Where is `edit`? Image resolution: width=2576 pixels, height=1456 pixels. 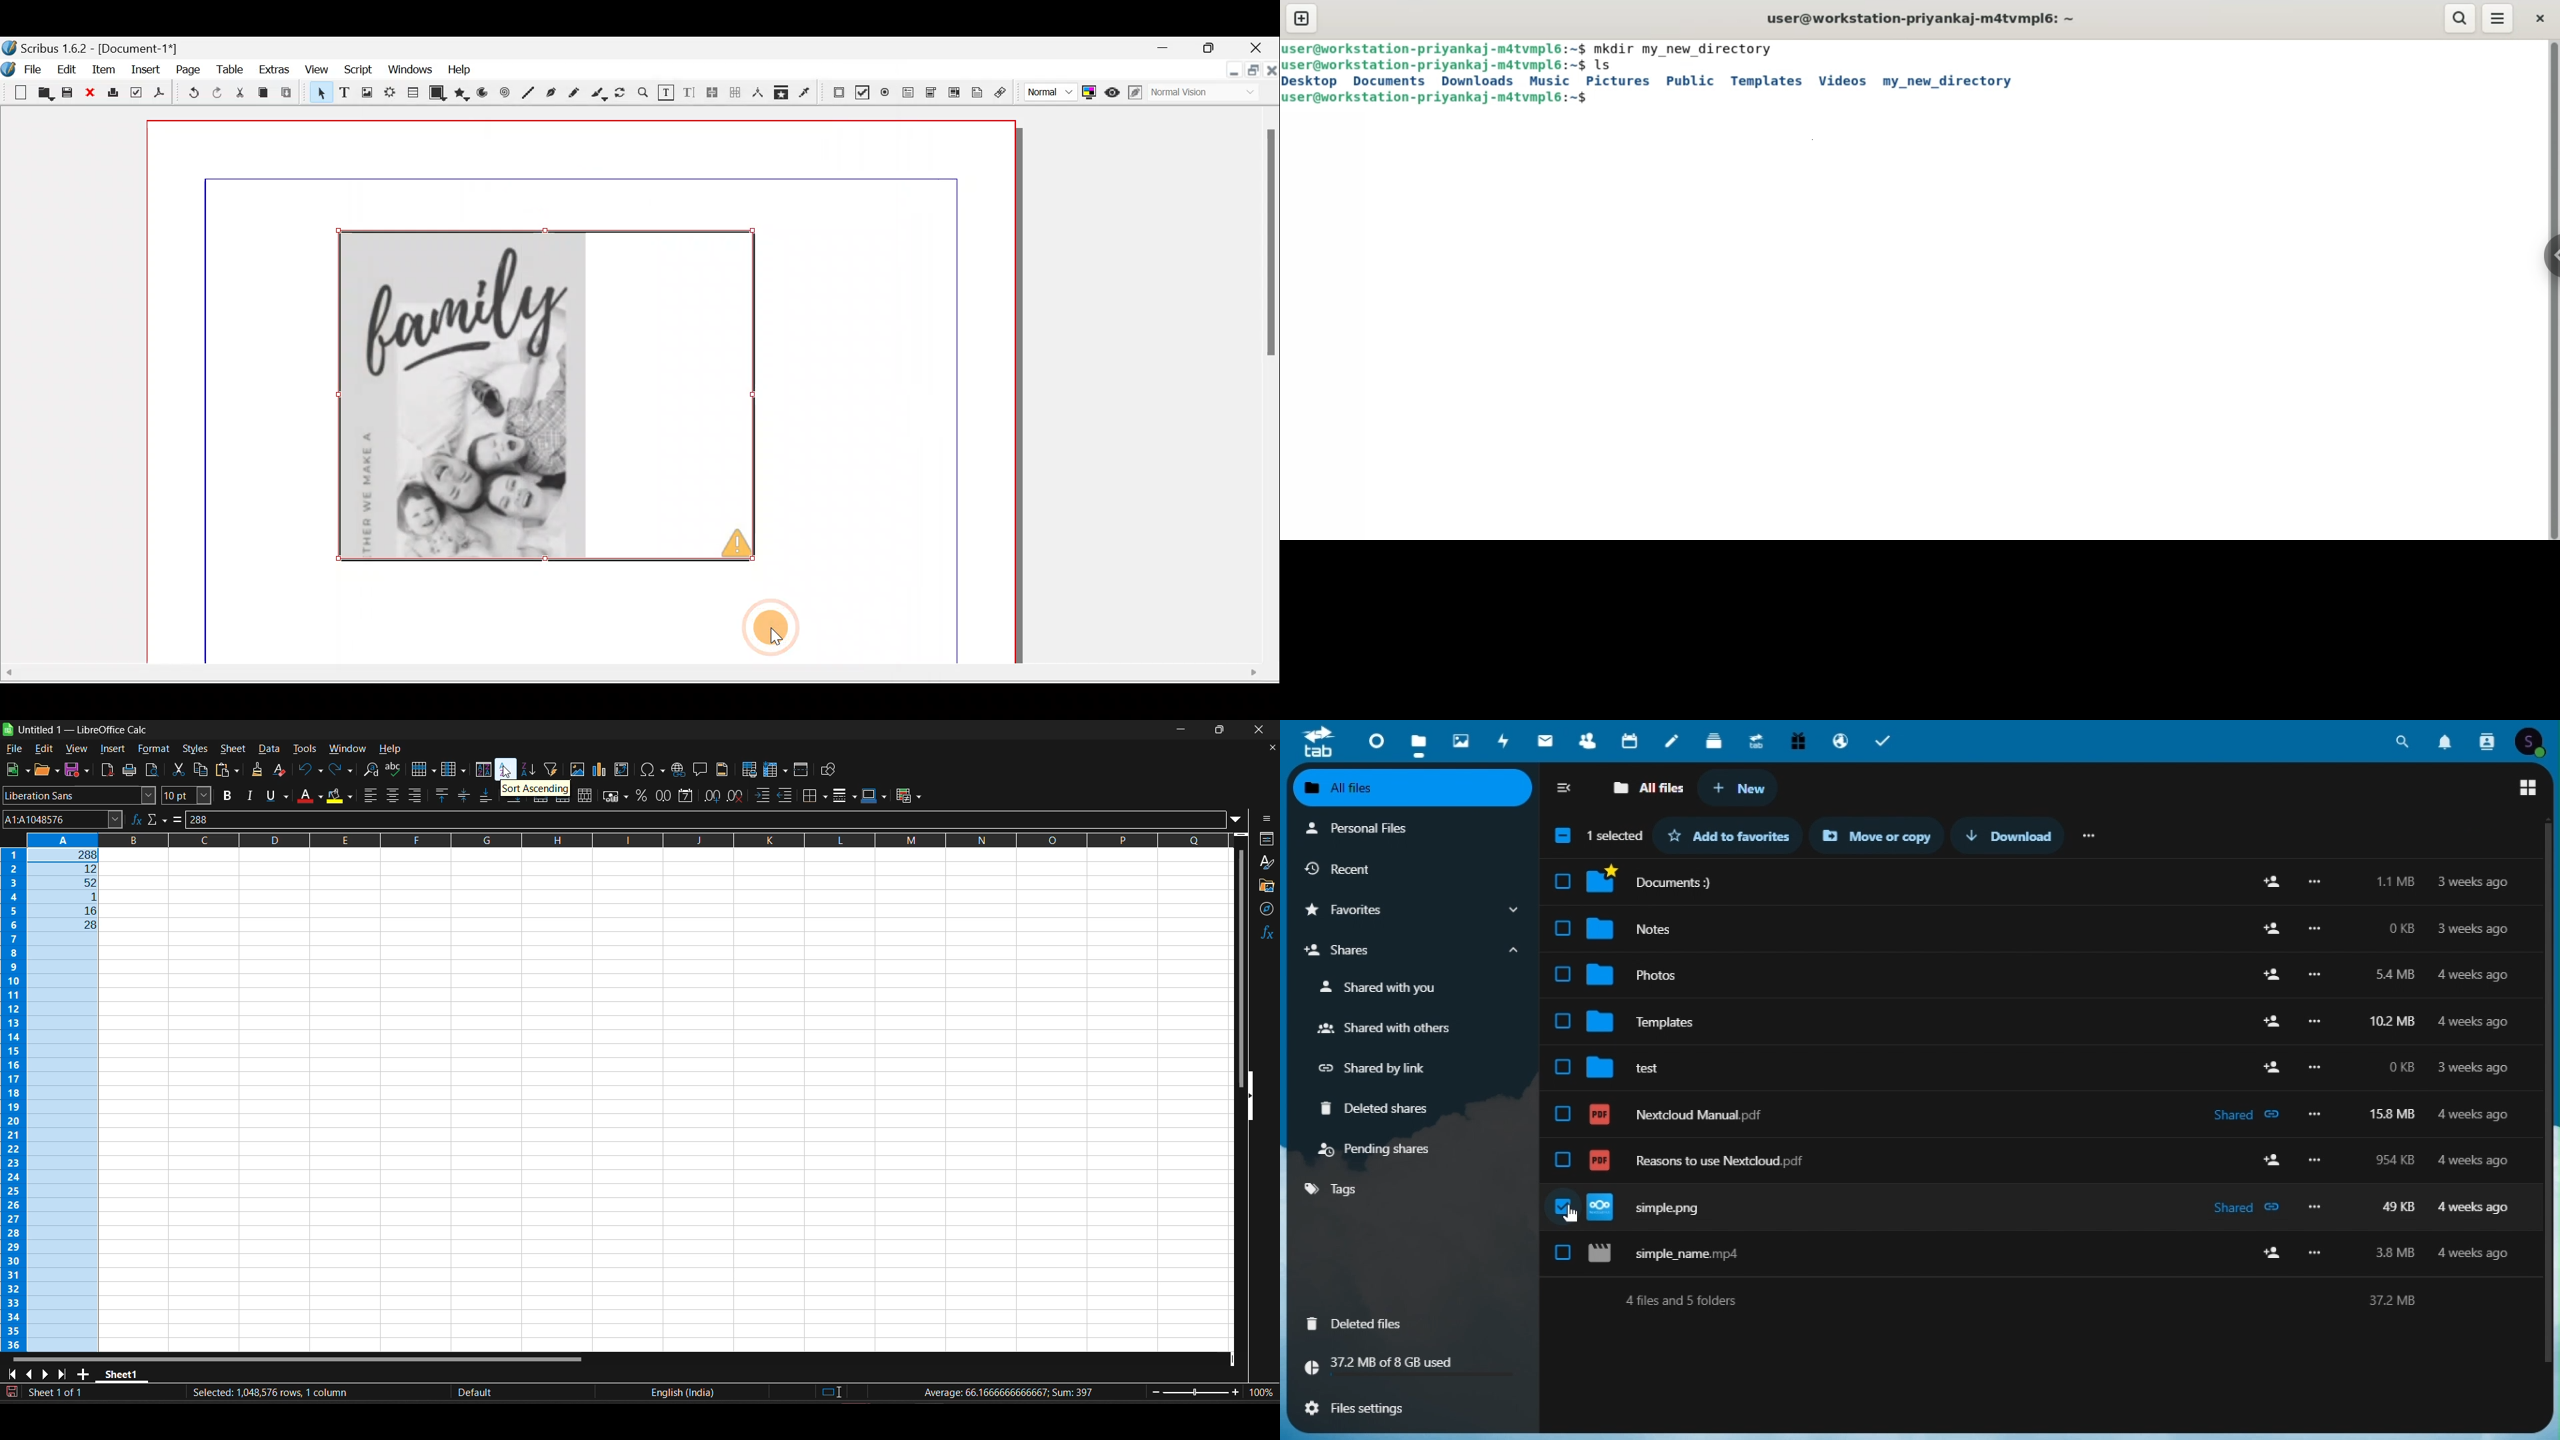
edit is located at coordinates (44, 749).